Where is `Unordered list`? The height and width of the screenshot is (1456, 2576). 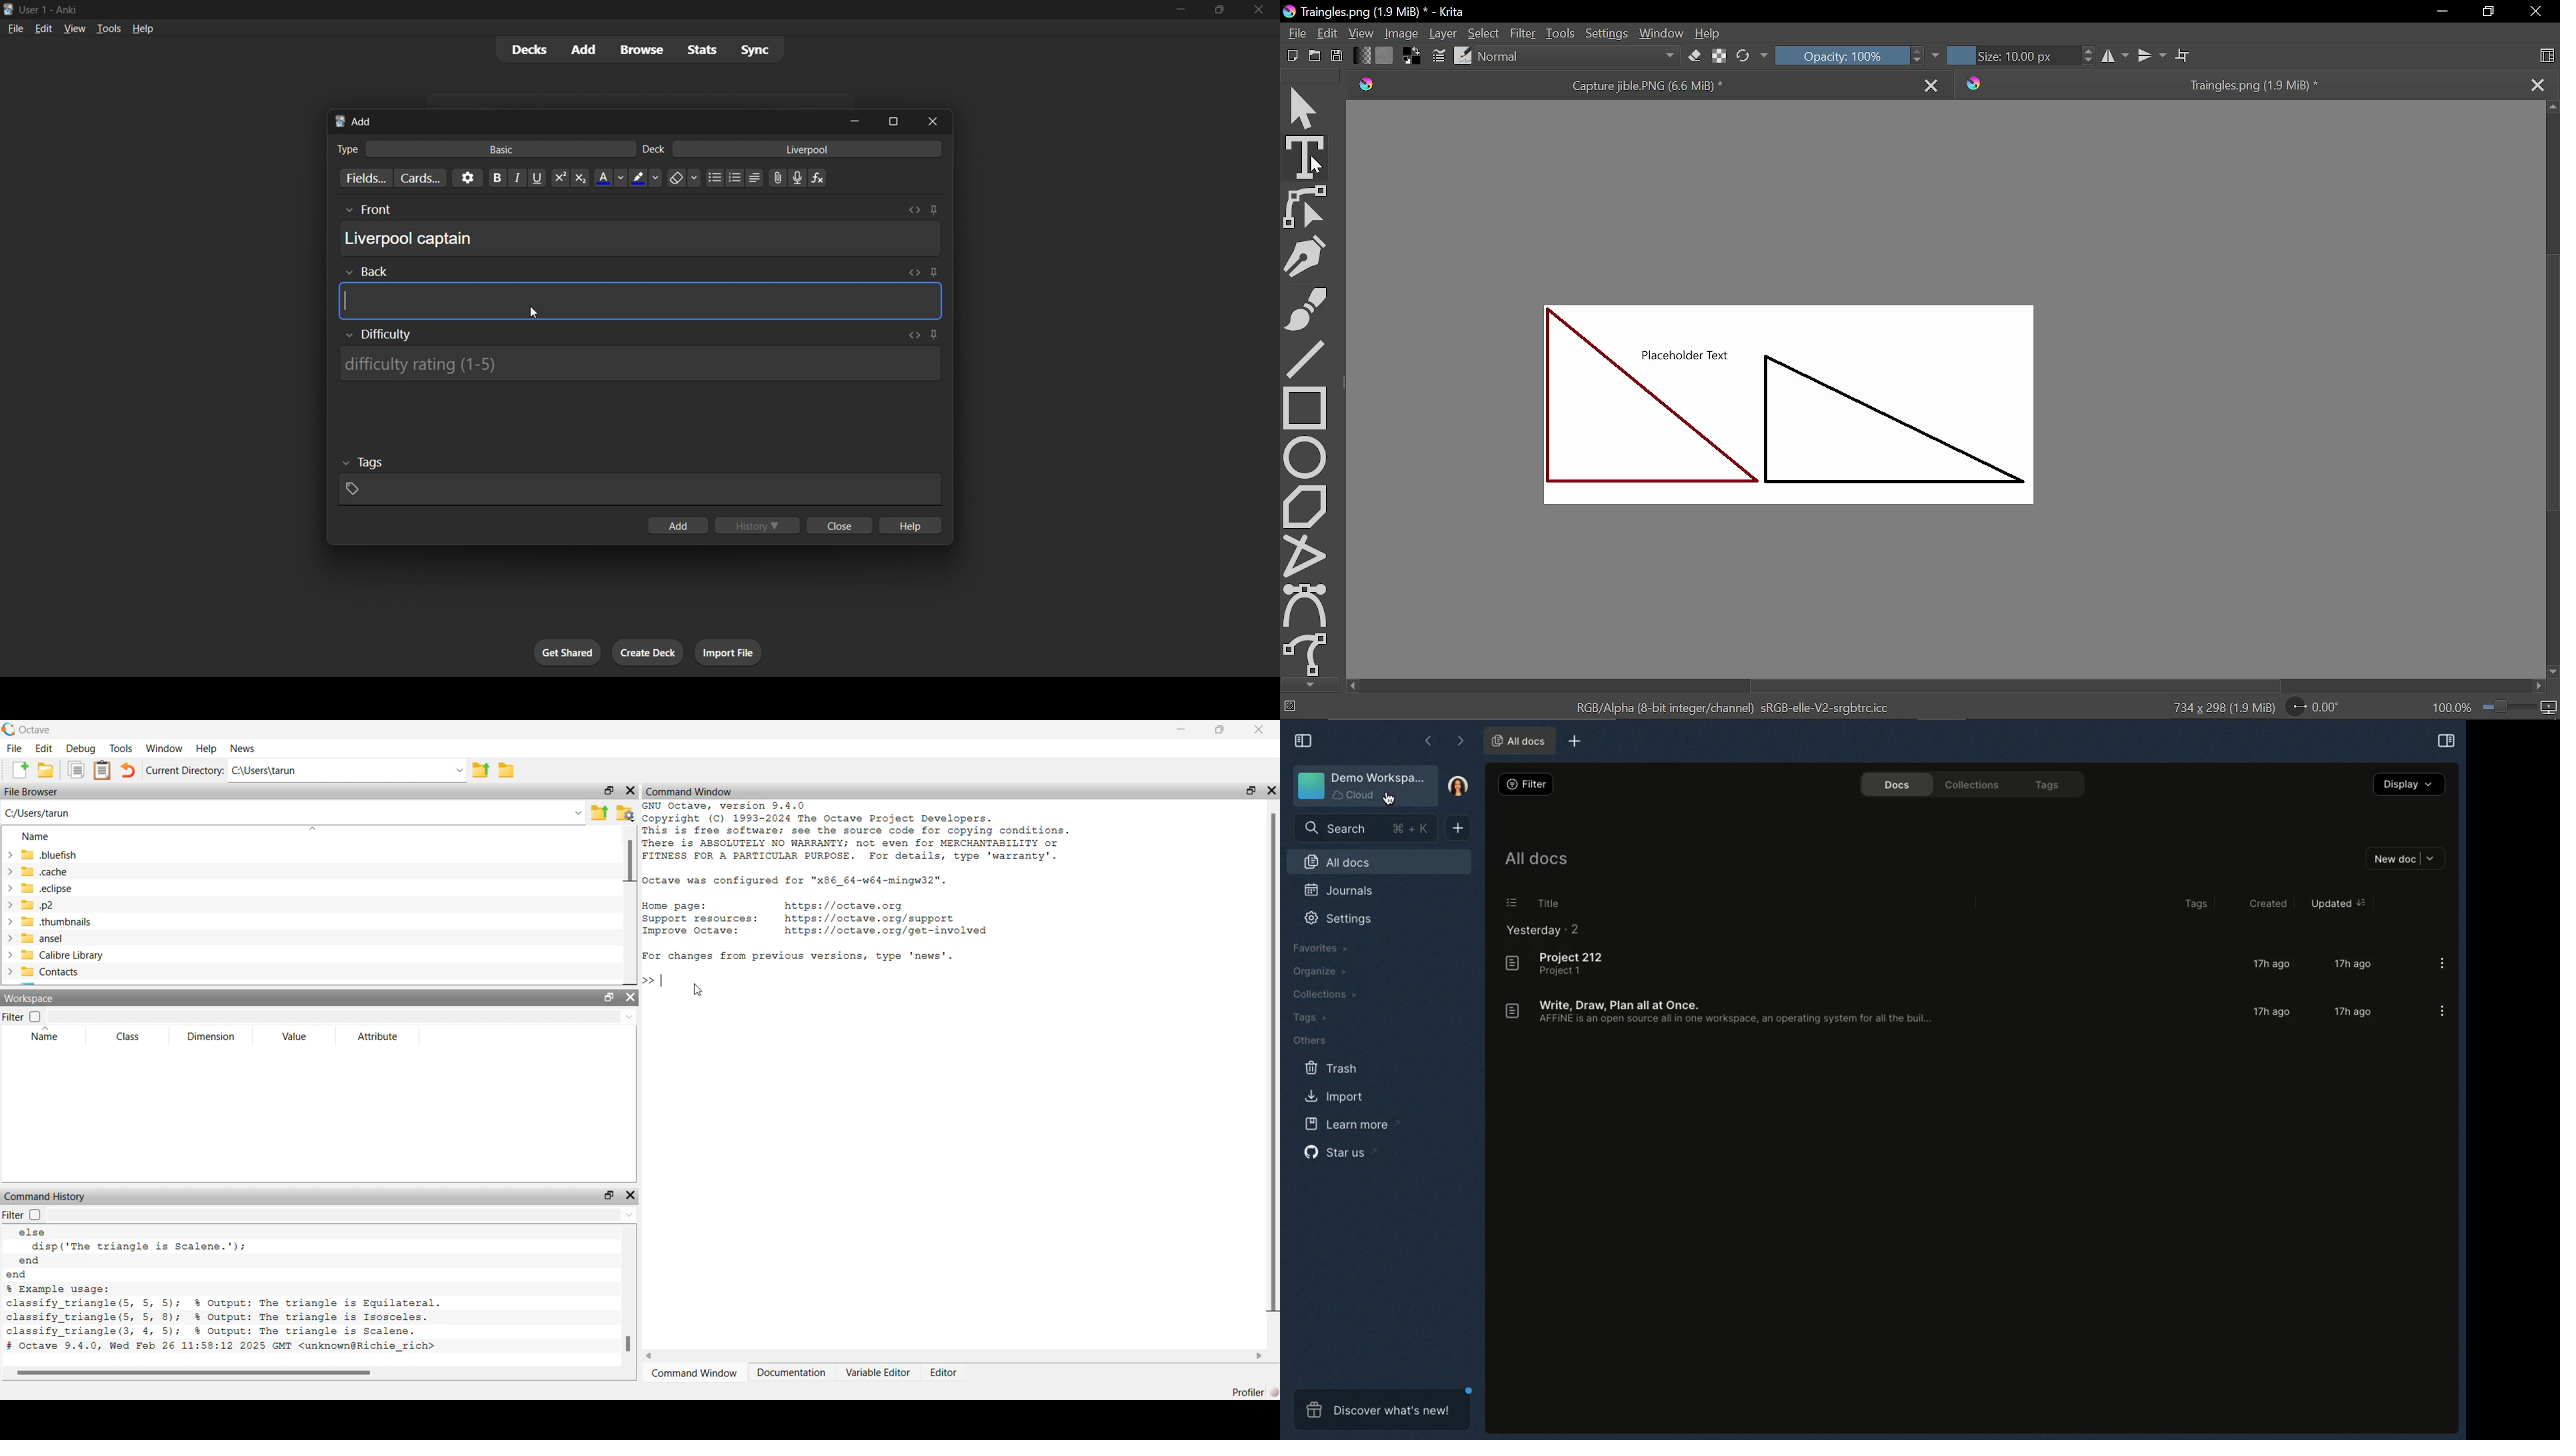 Unordered list is located at coordinates (714, 177).